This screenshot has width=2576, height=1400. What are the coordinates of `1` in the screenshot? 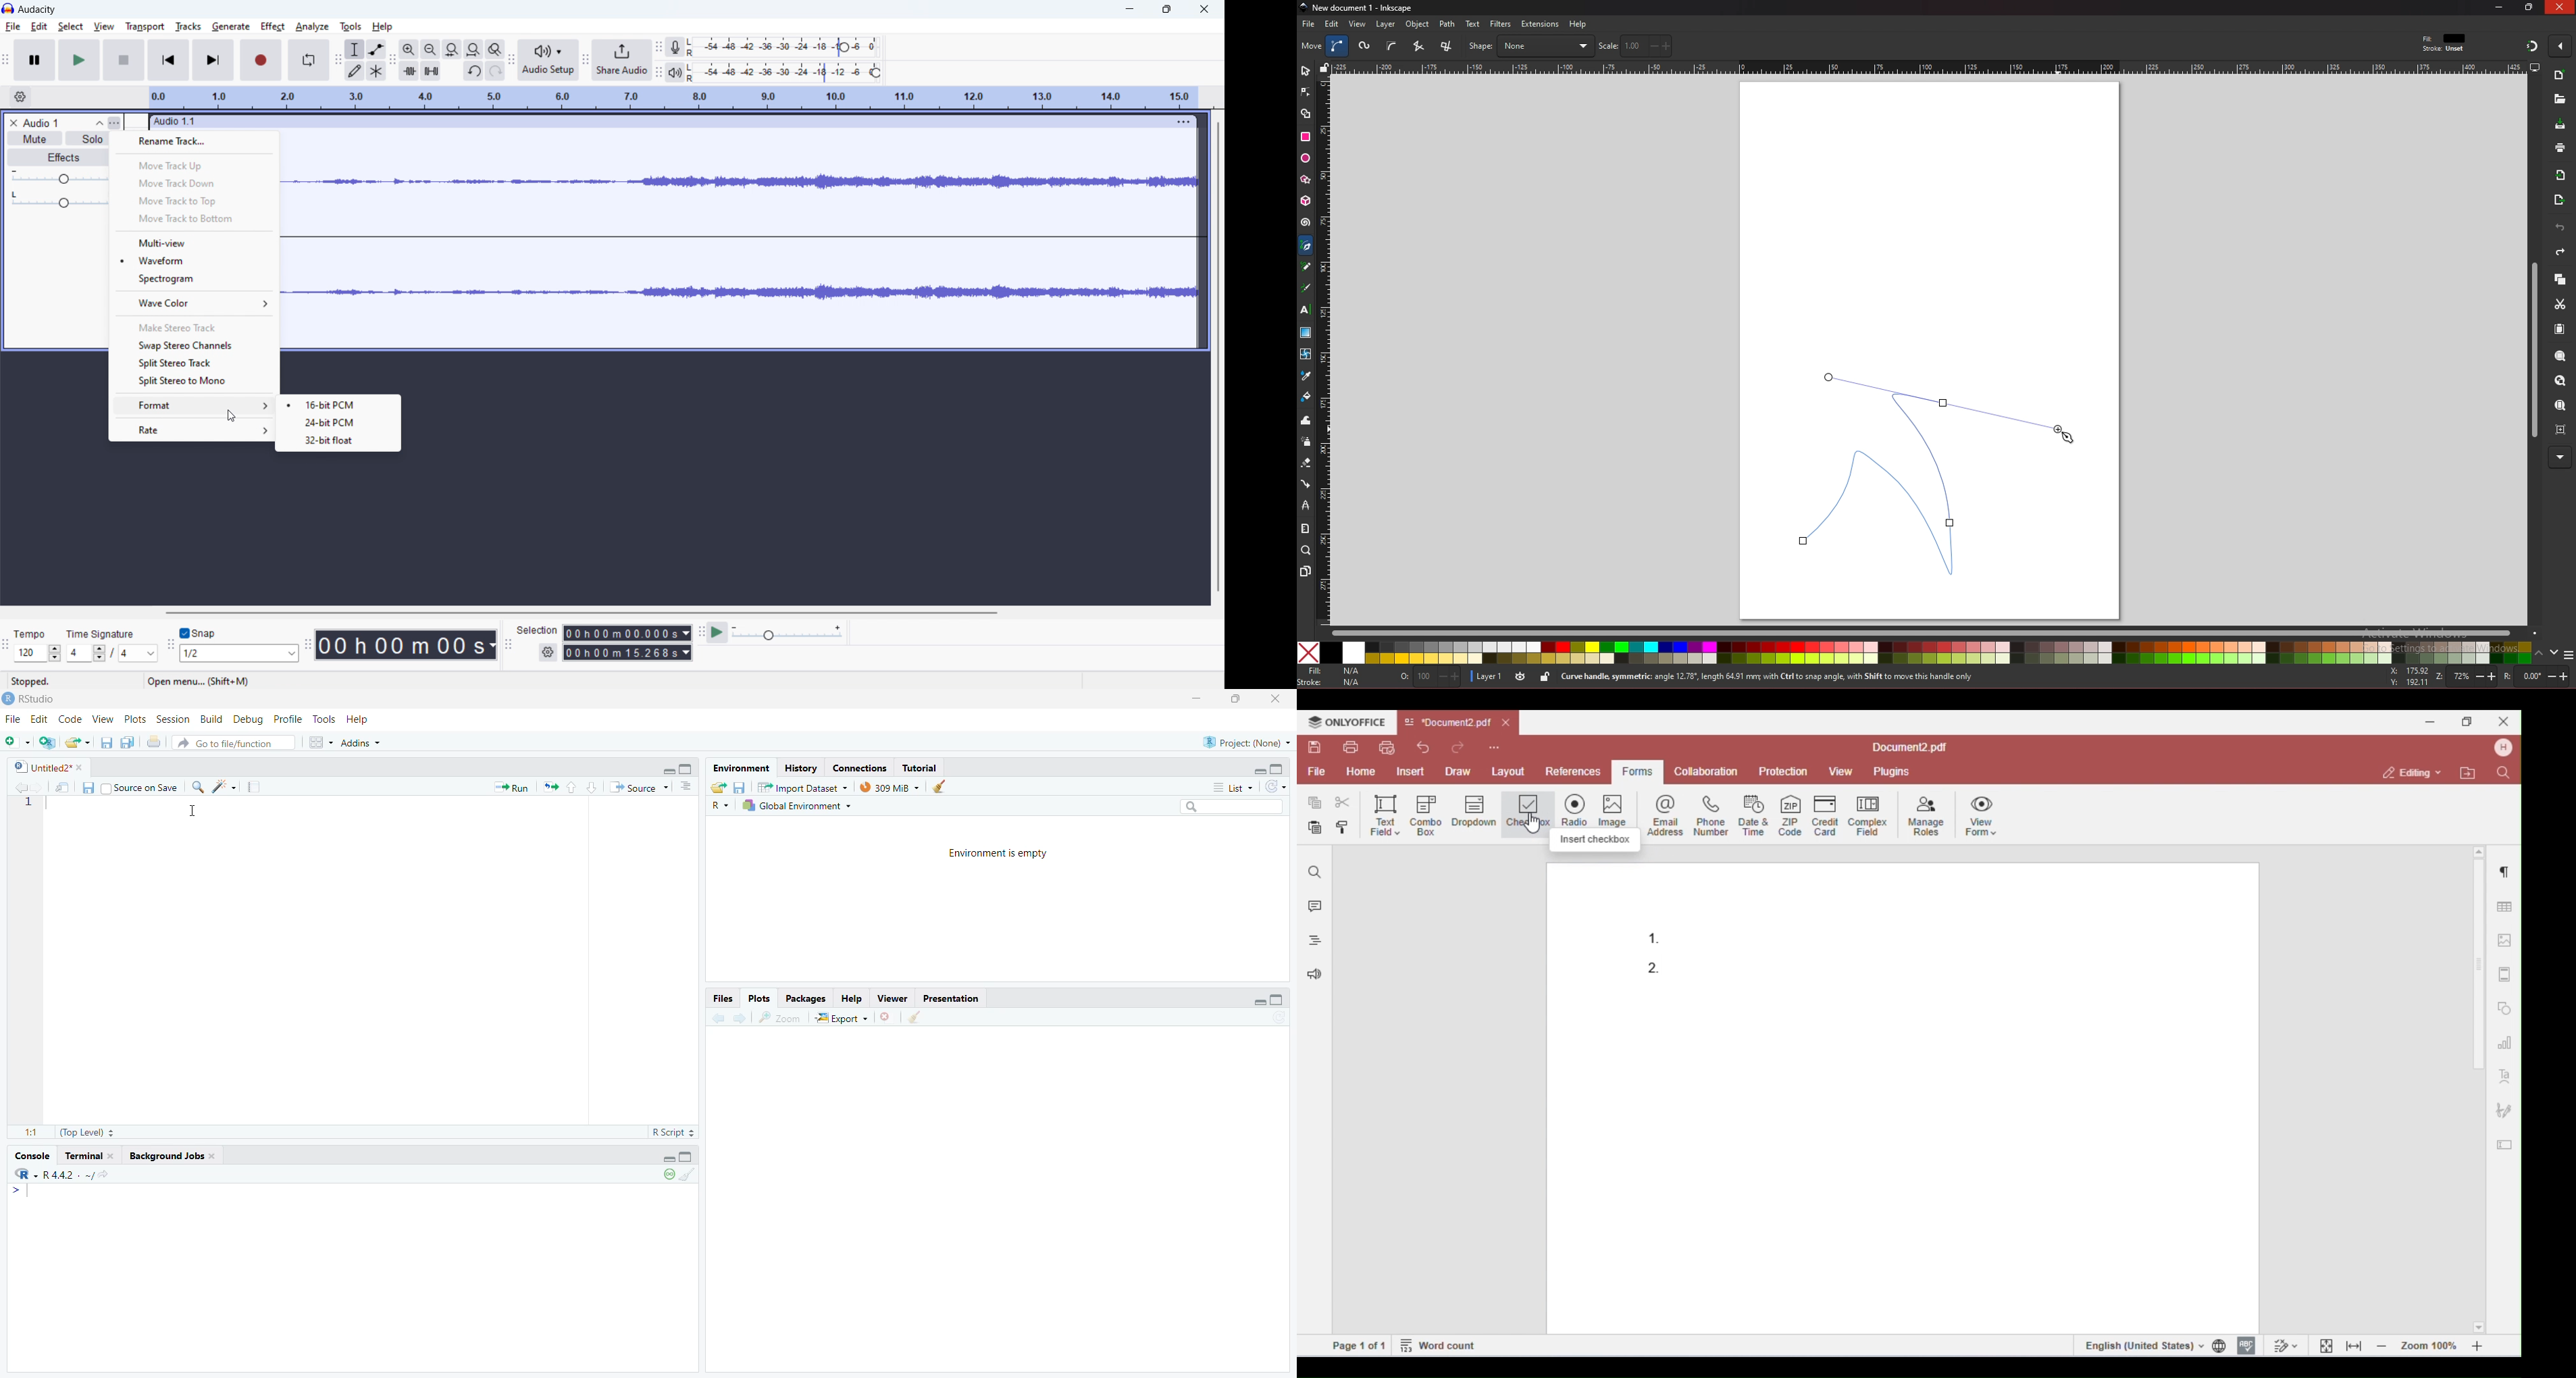 It's located at (35, 809).